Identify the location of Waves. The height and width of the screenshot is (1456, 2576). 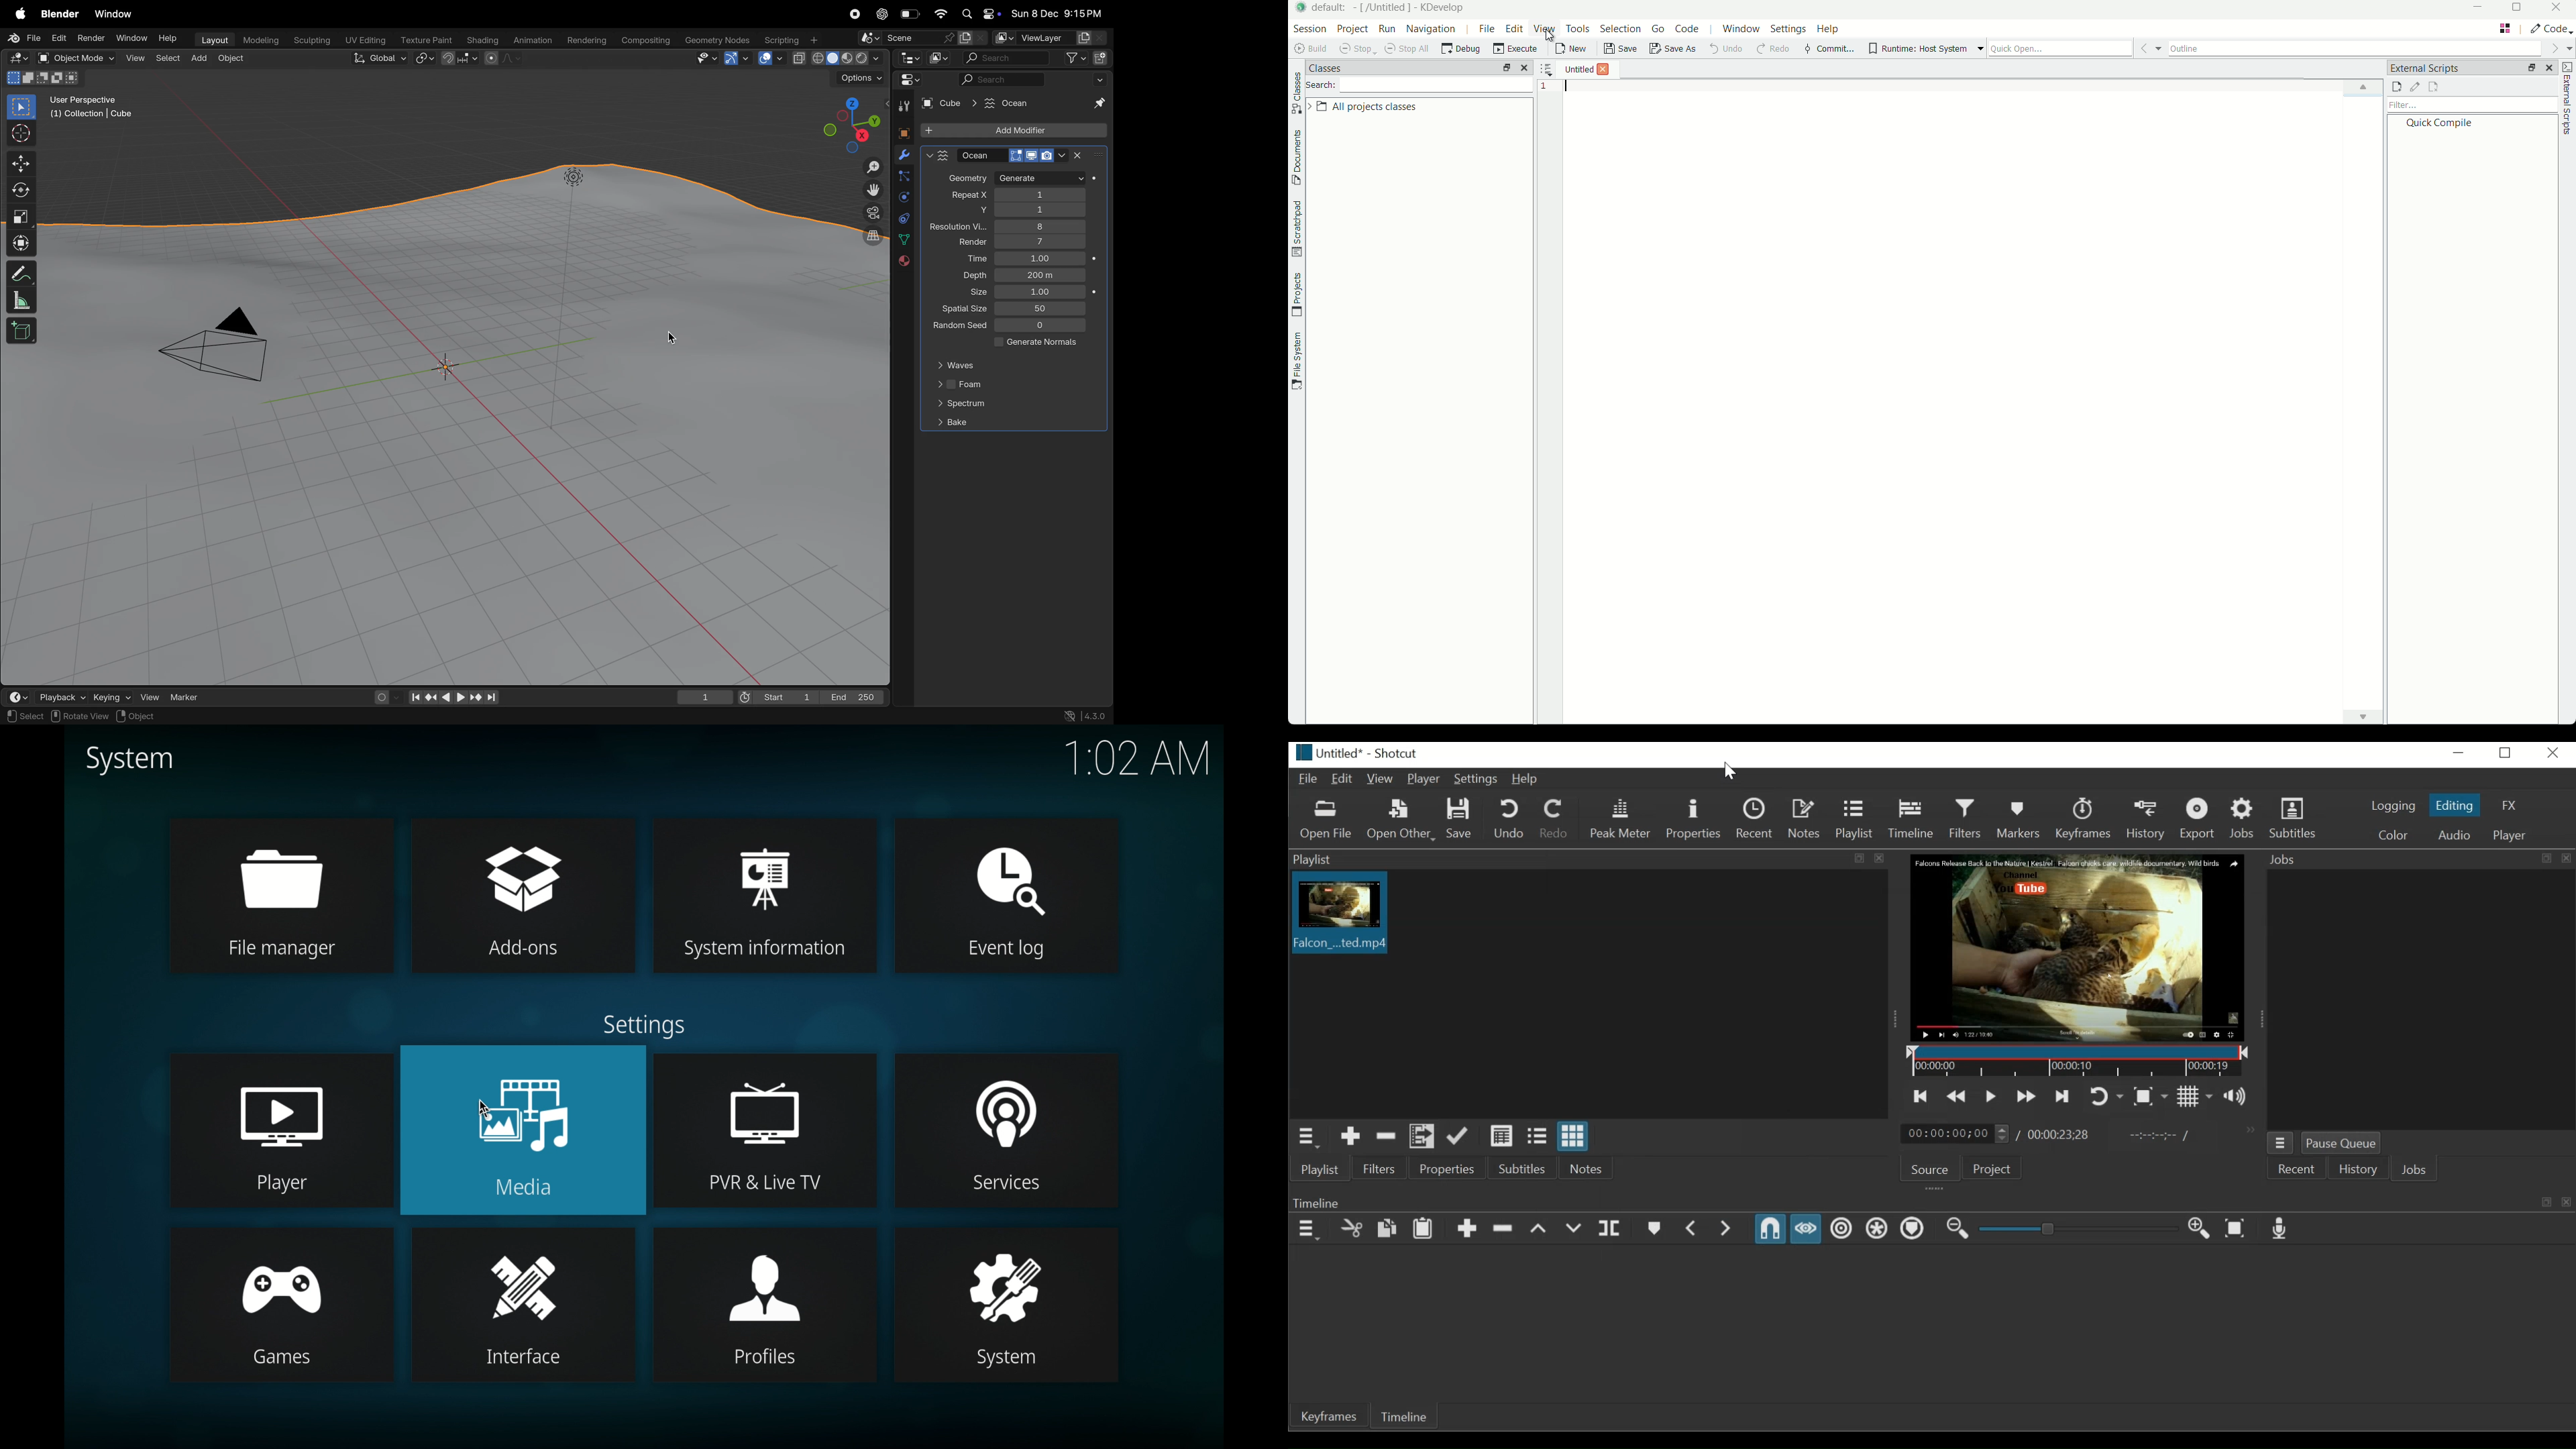
(961, 365).